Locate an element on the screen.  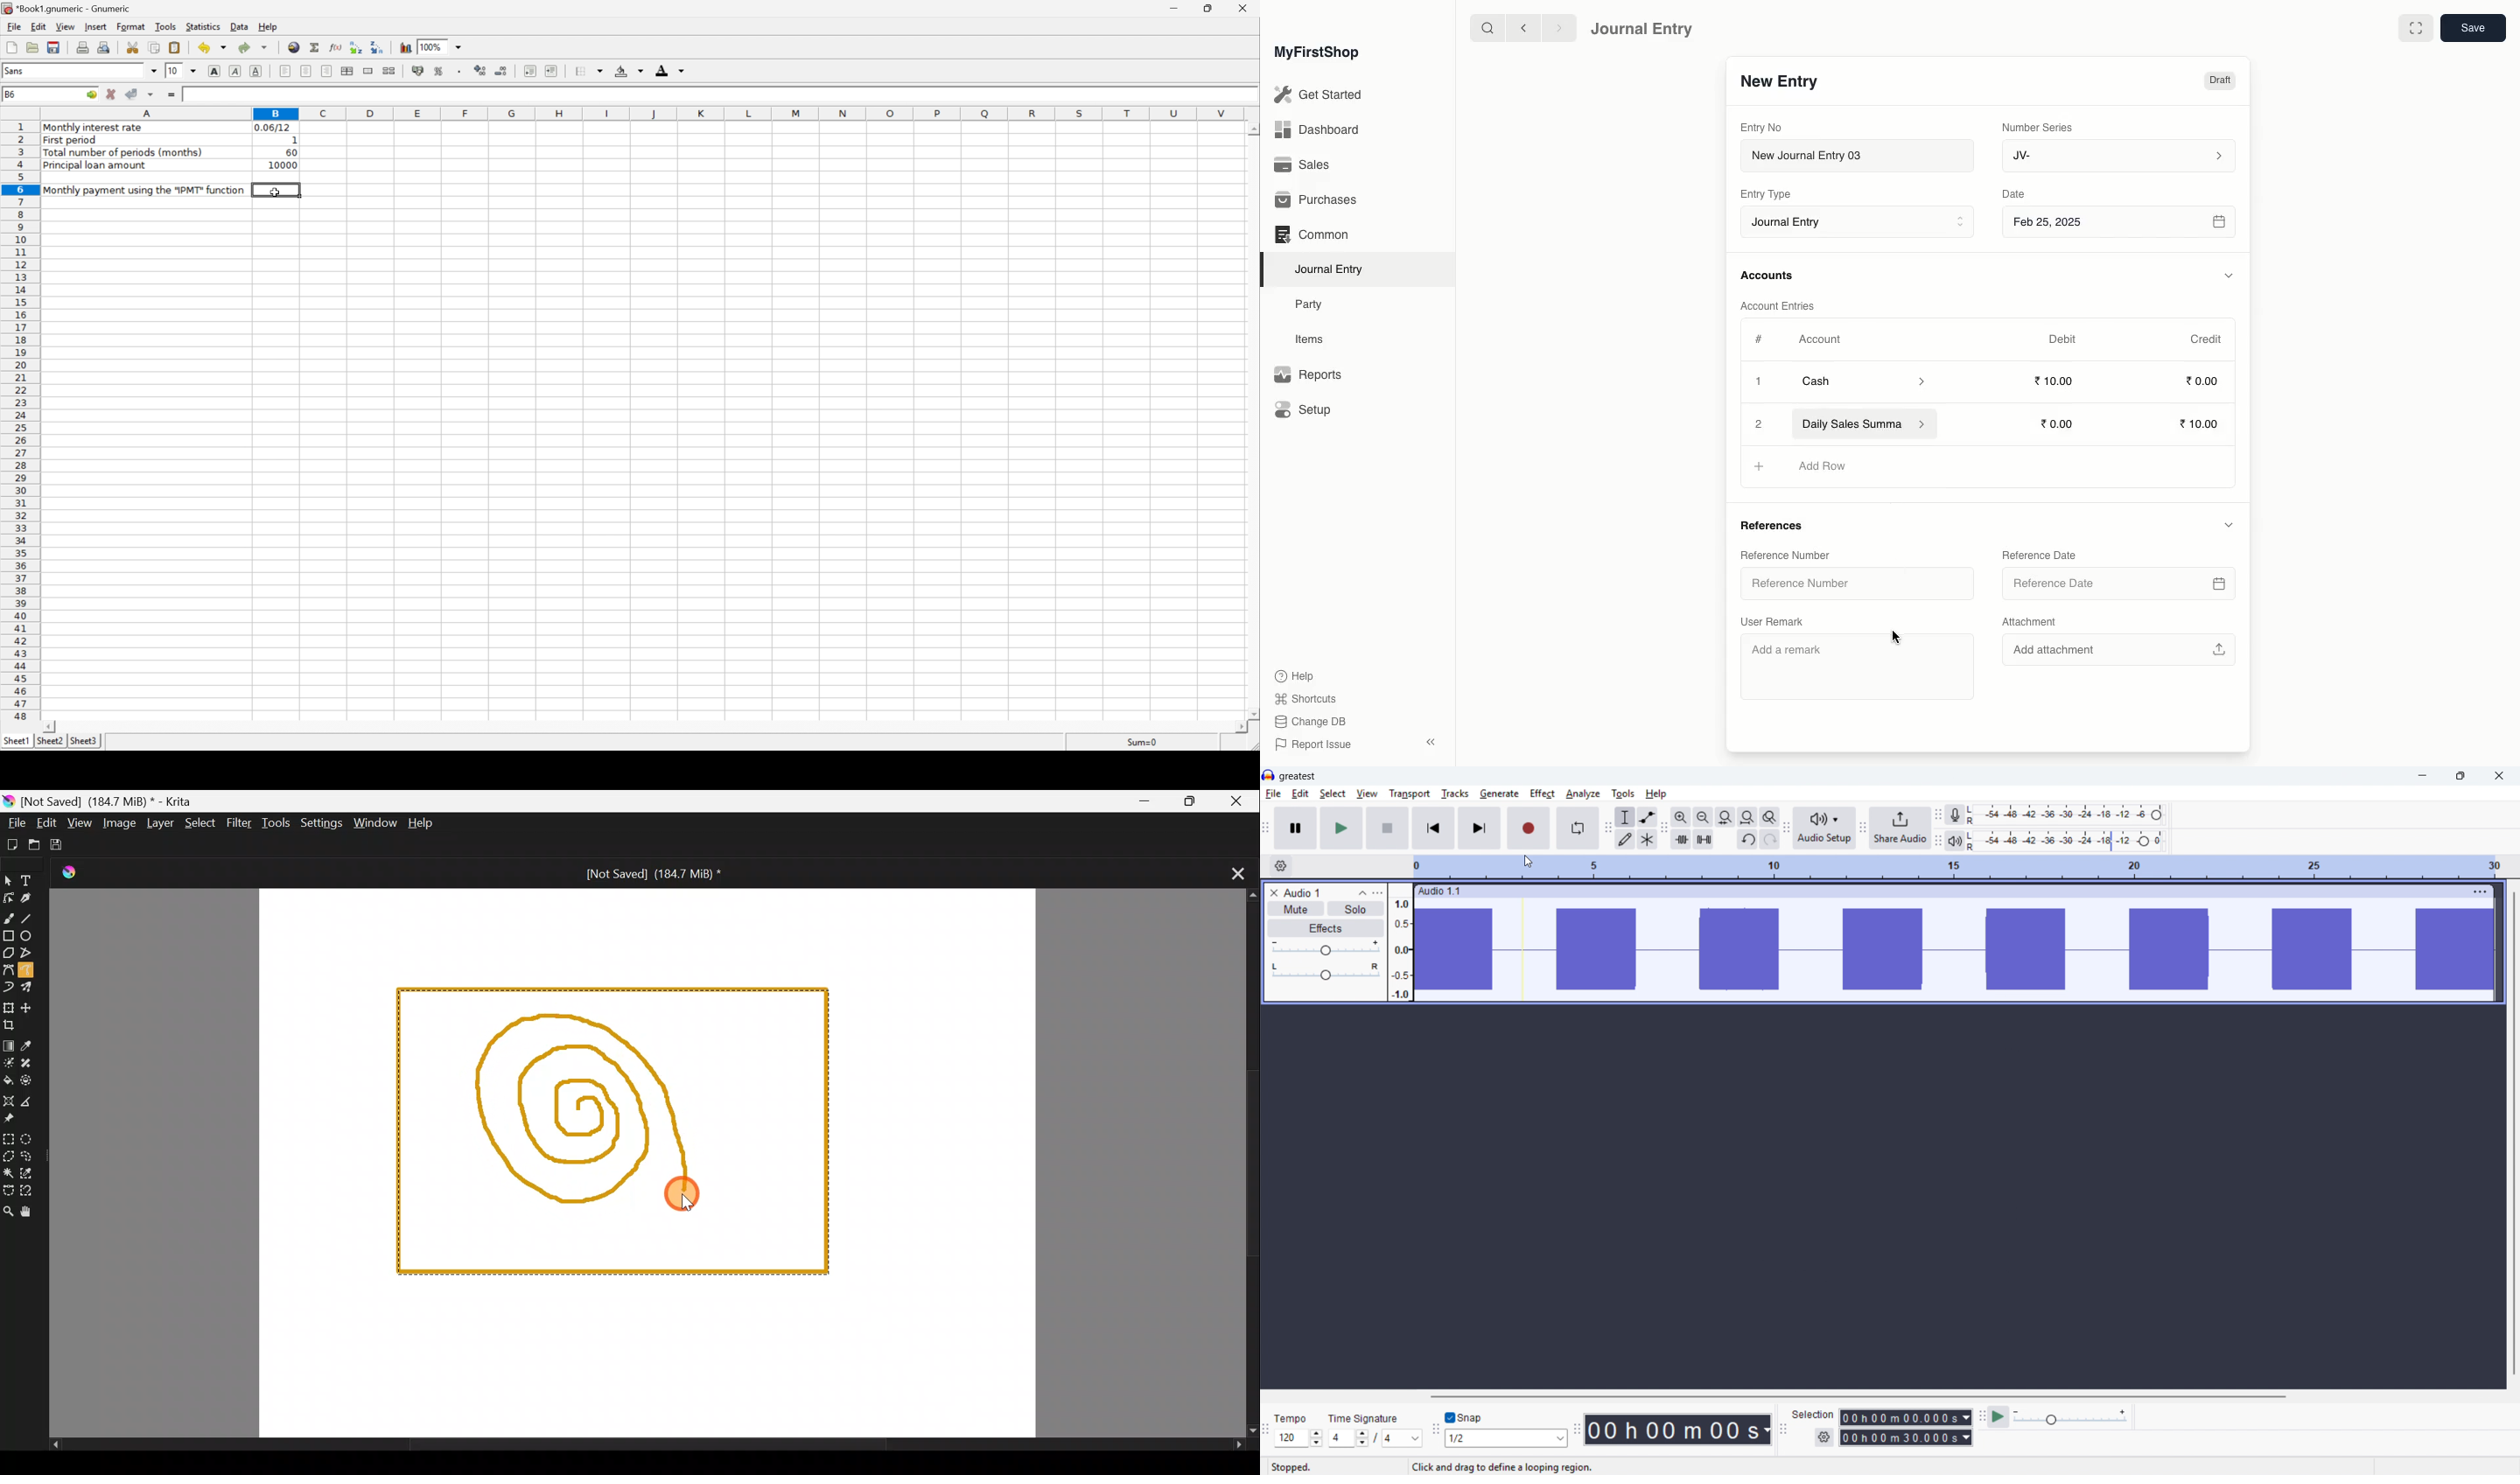
analyse is located at coordinates (1584, 794).